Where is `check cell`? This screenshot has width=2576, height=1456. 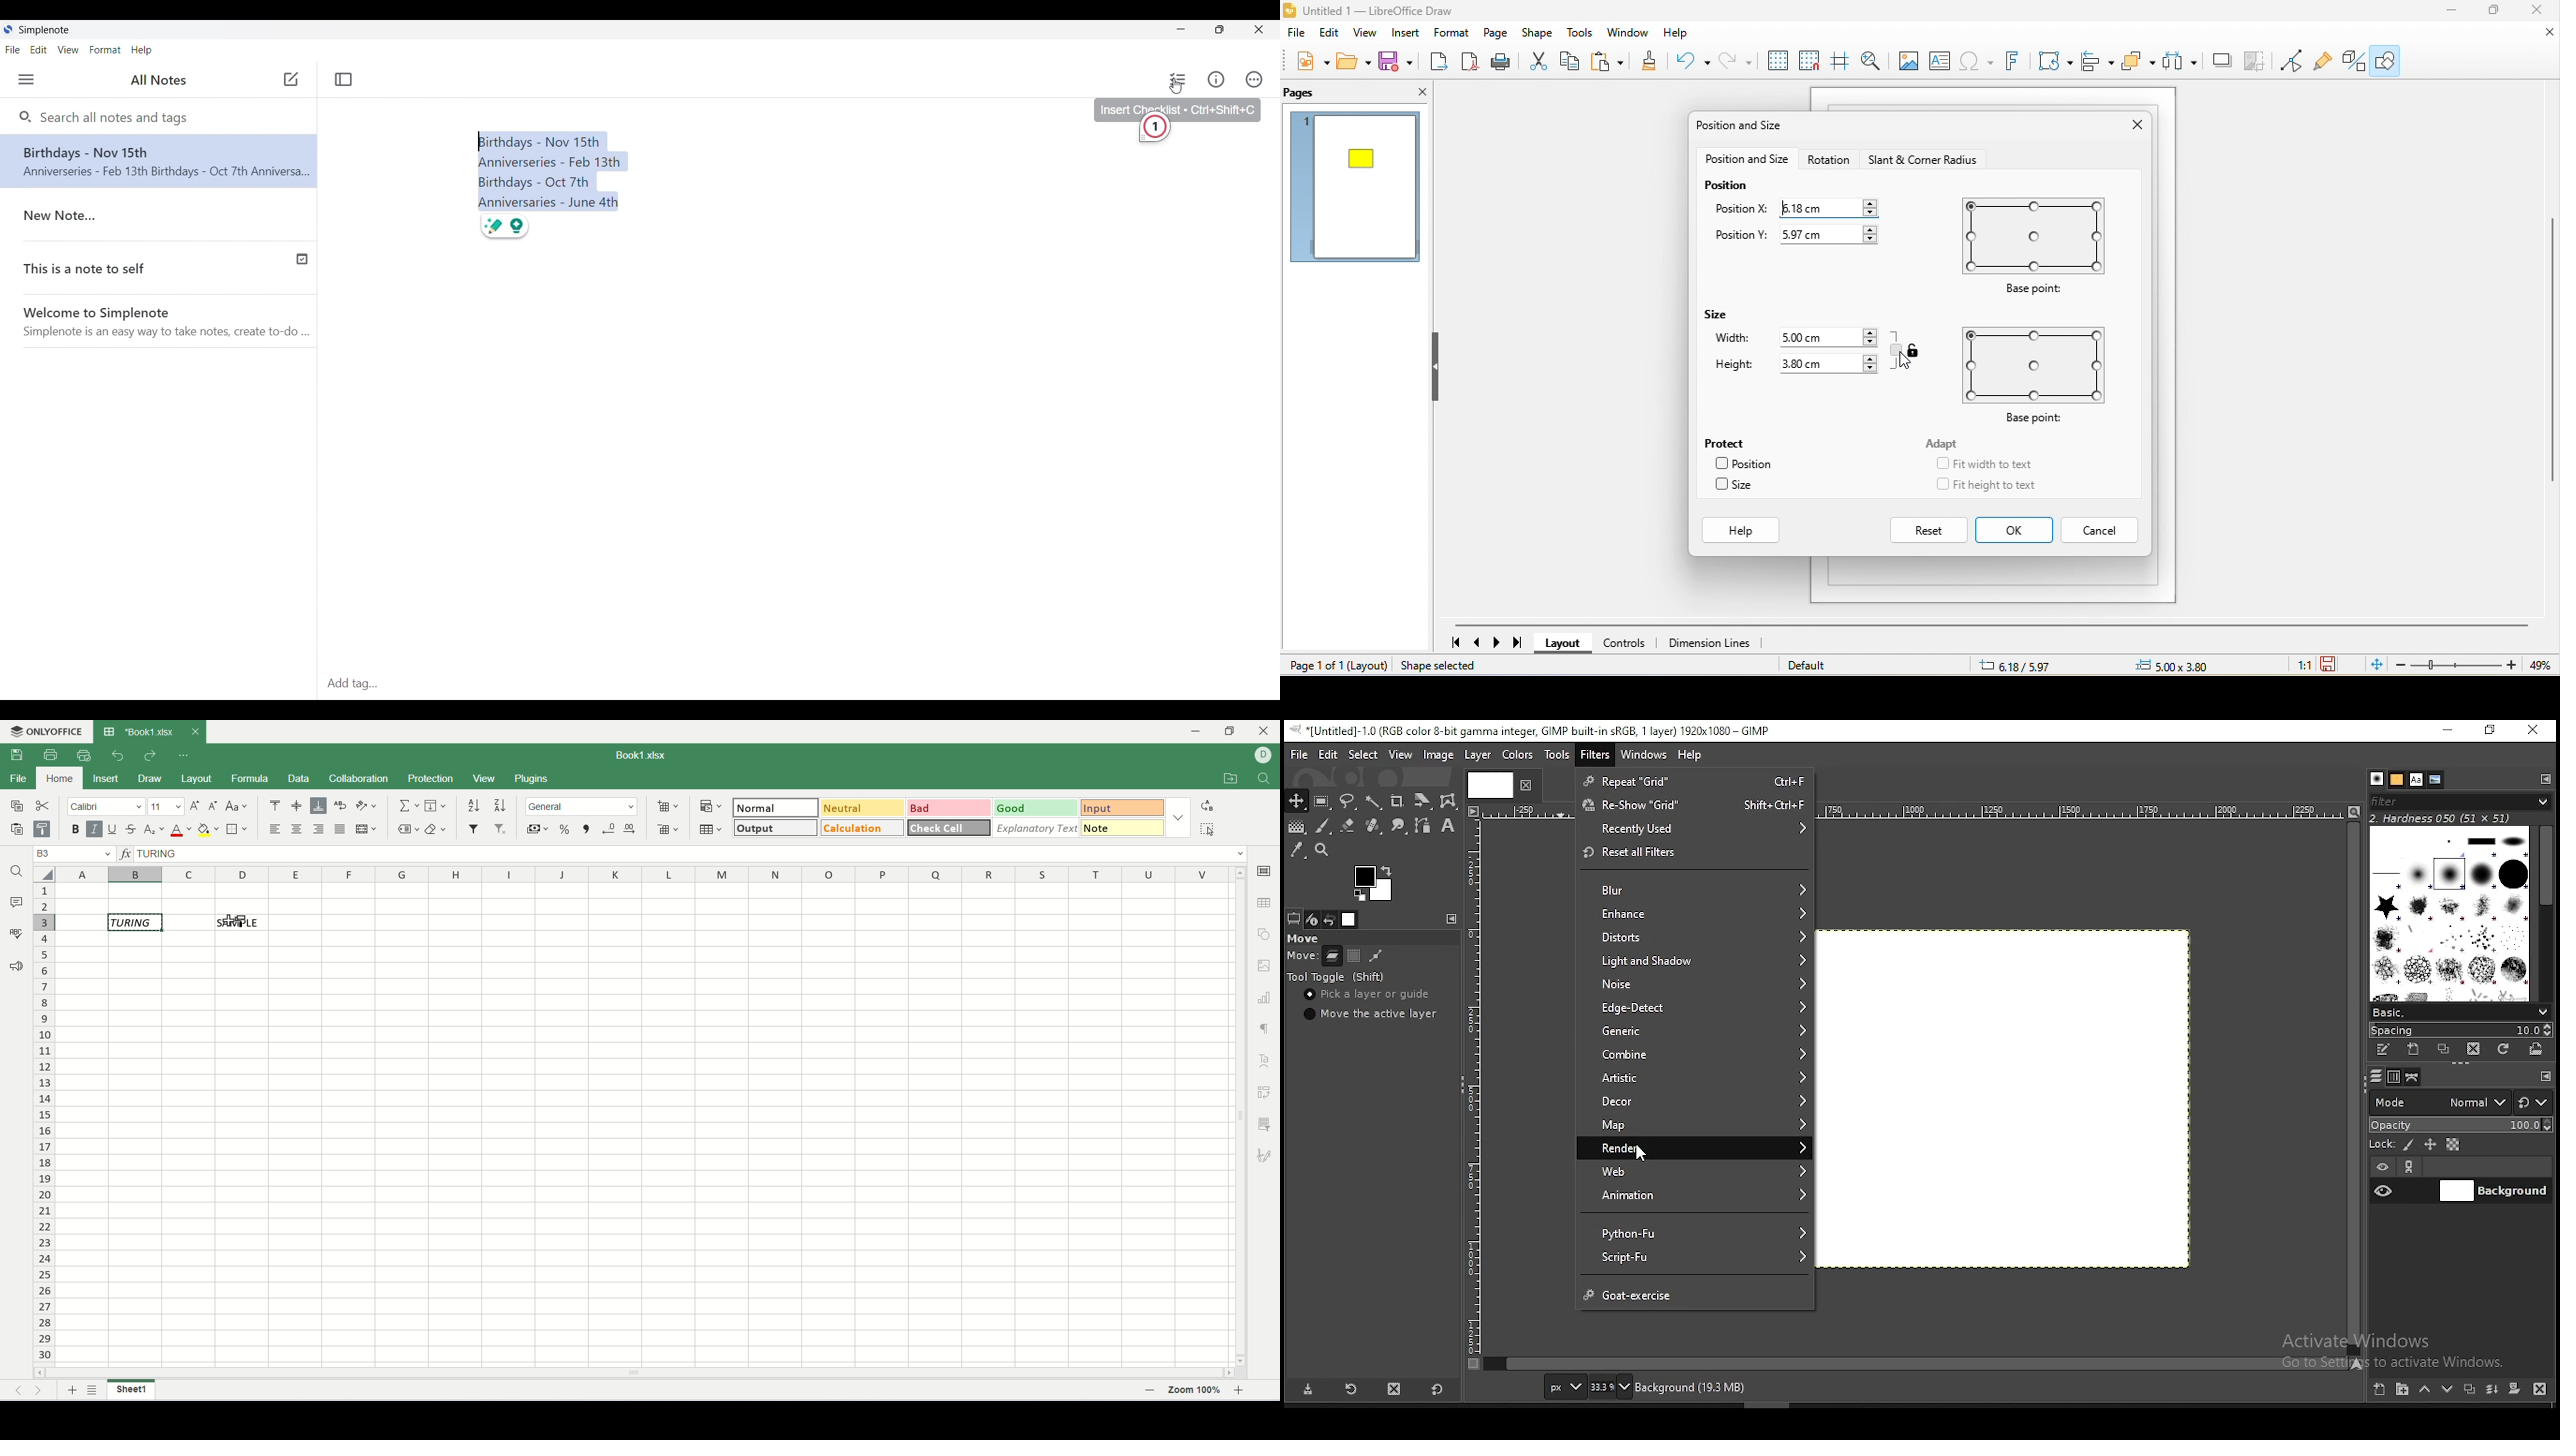 check cell is located at coordinates (950, 826).